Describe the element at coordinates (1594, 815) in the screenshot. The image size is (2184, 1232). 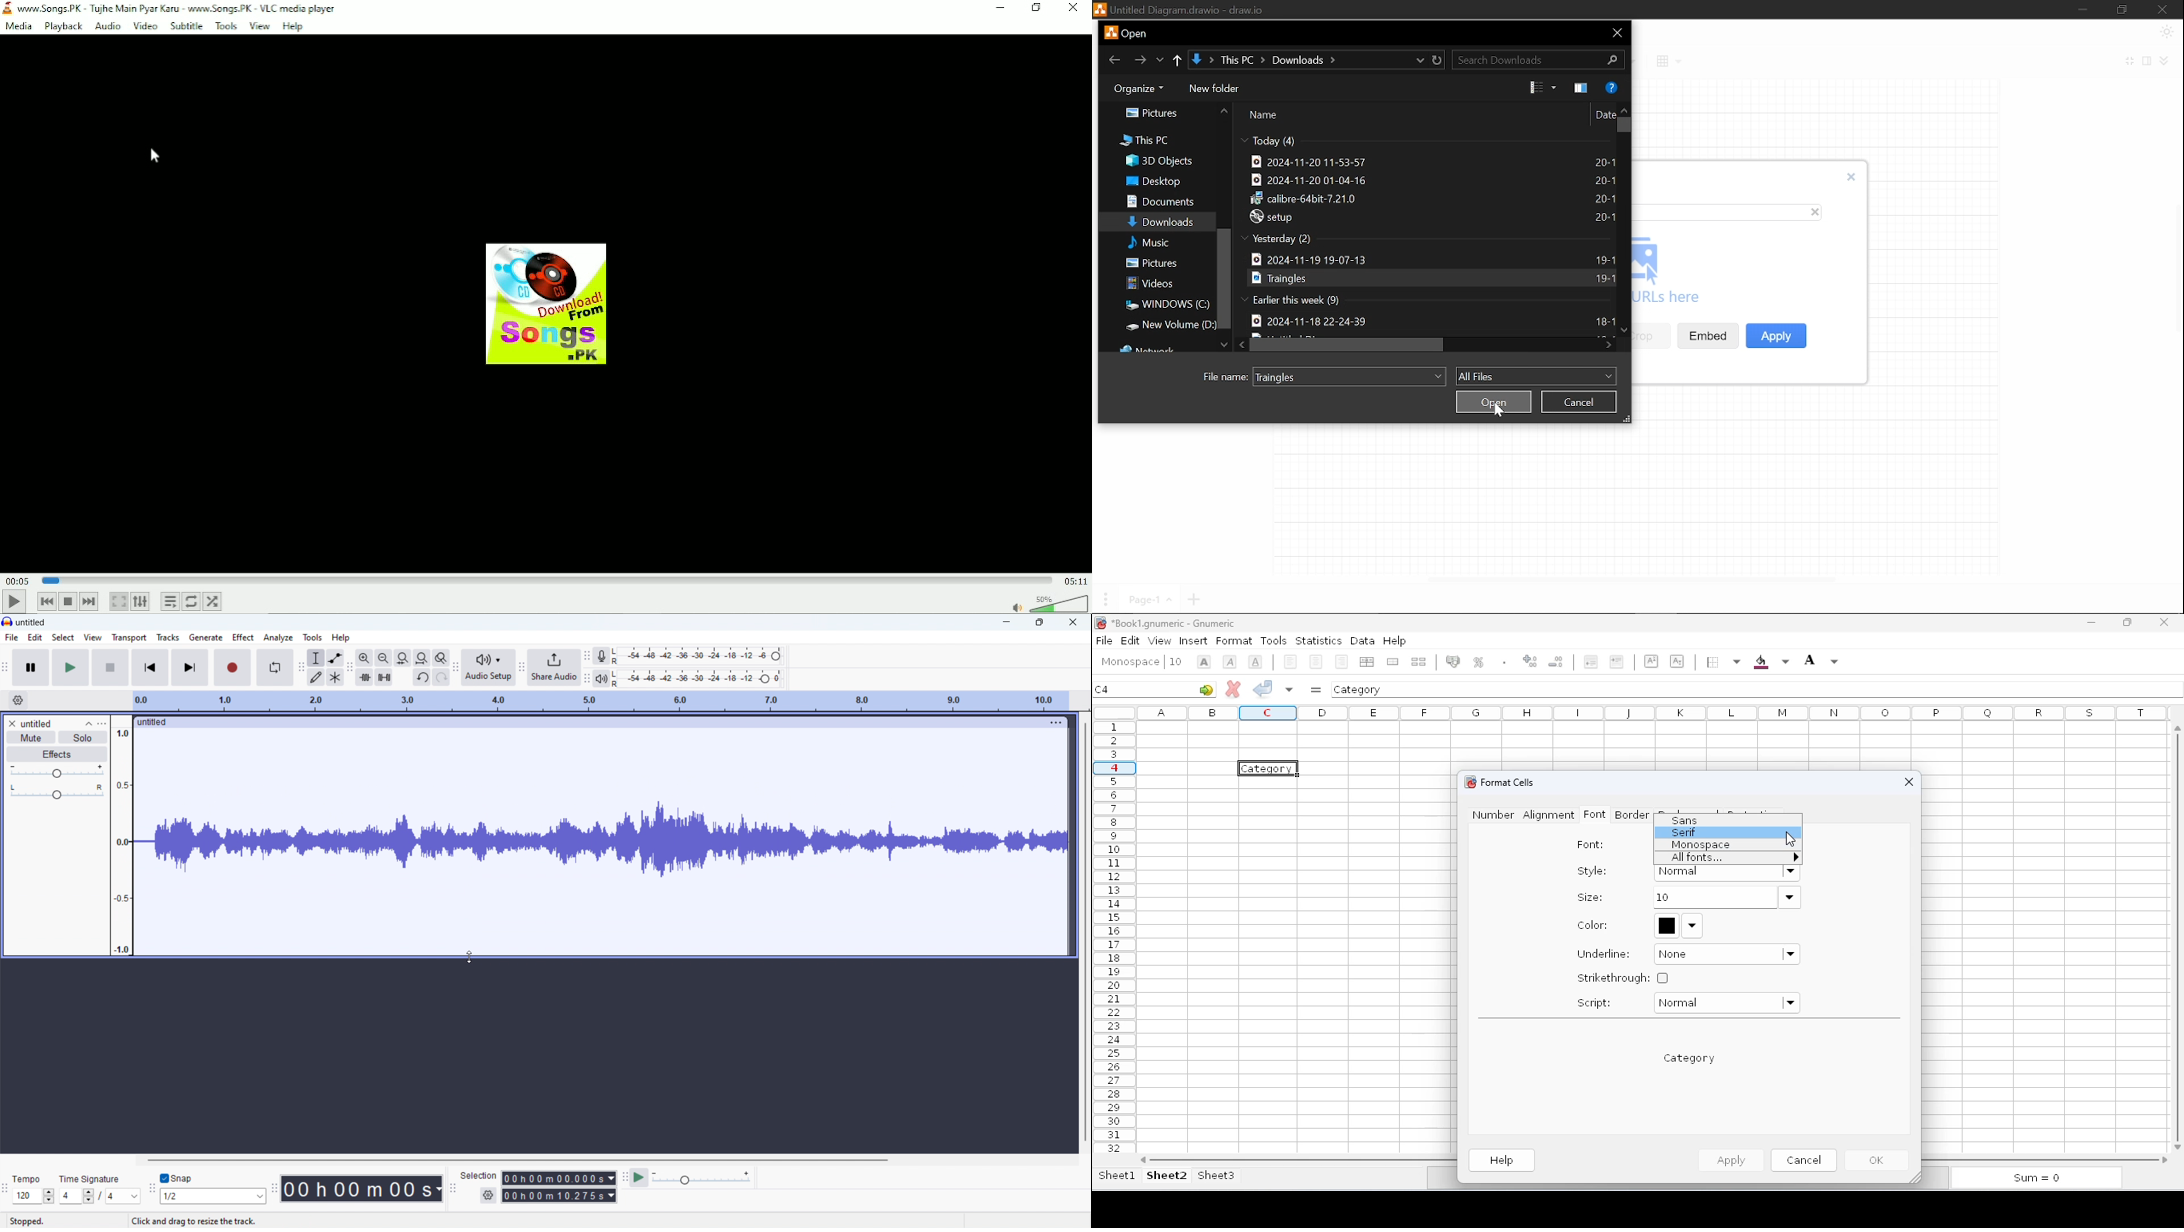
I see `font` at that location.